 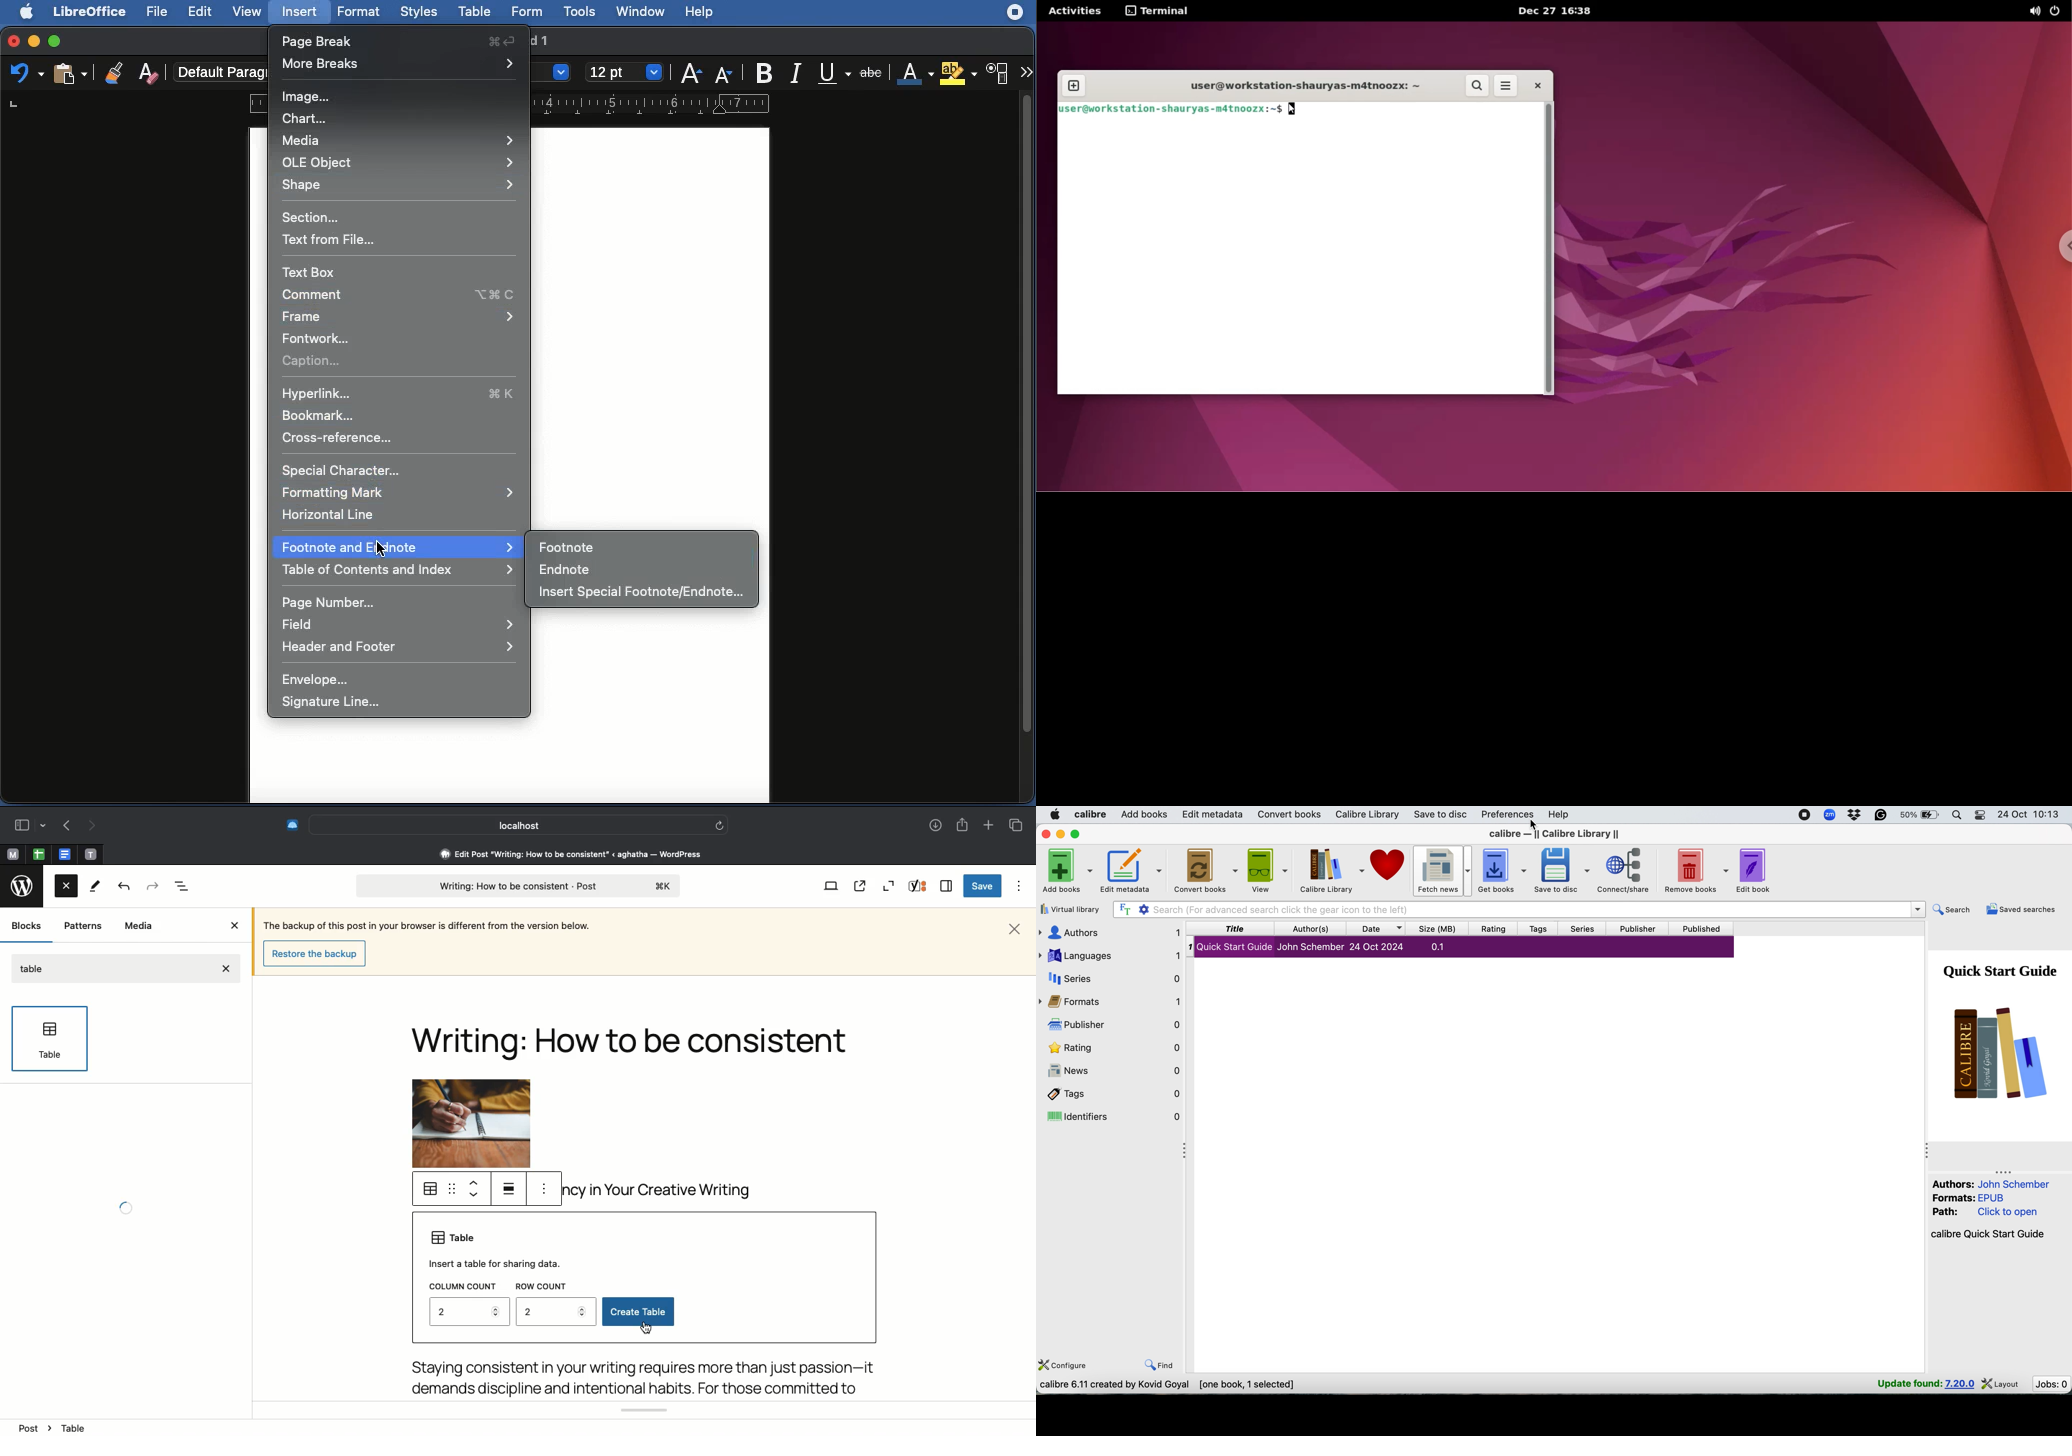 I want to click on Paragraph style, so click(x=223, y=69).